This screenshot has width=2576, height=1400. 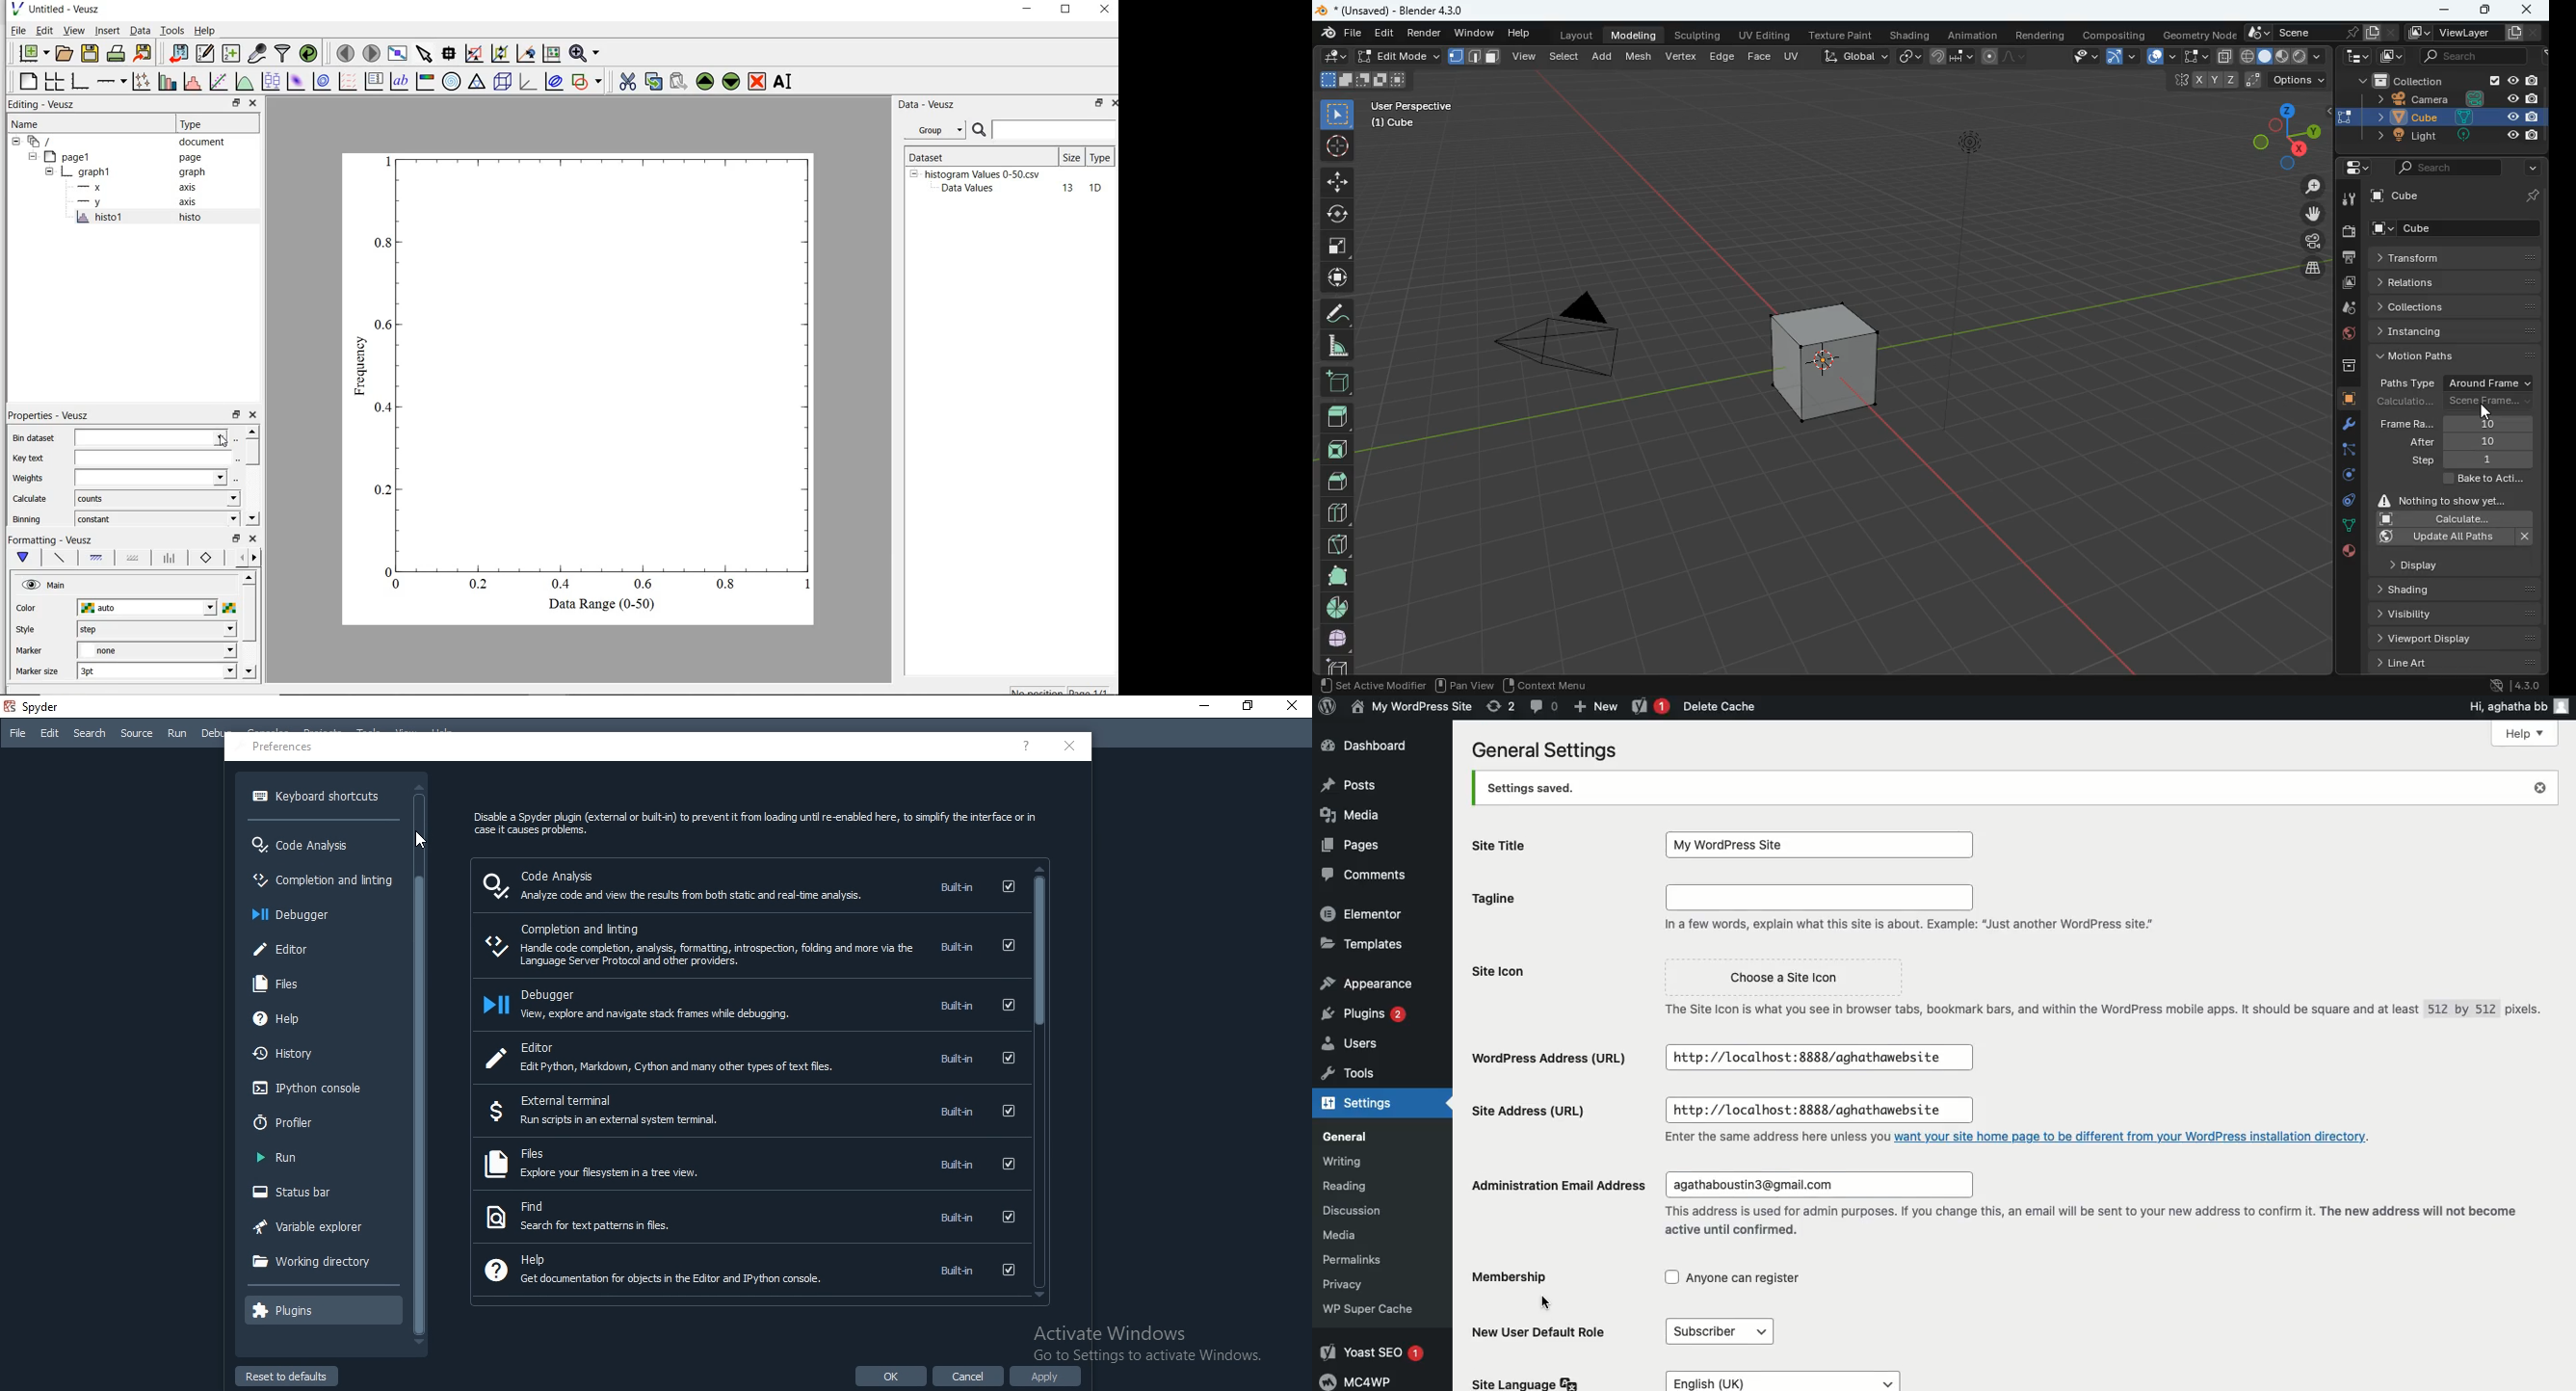 What do you see at coordinates (15, 733) in the screenshot?
I see `File ` at bounding box center [15, 733].